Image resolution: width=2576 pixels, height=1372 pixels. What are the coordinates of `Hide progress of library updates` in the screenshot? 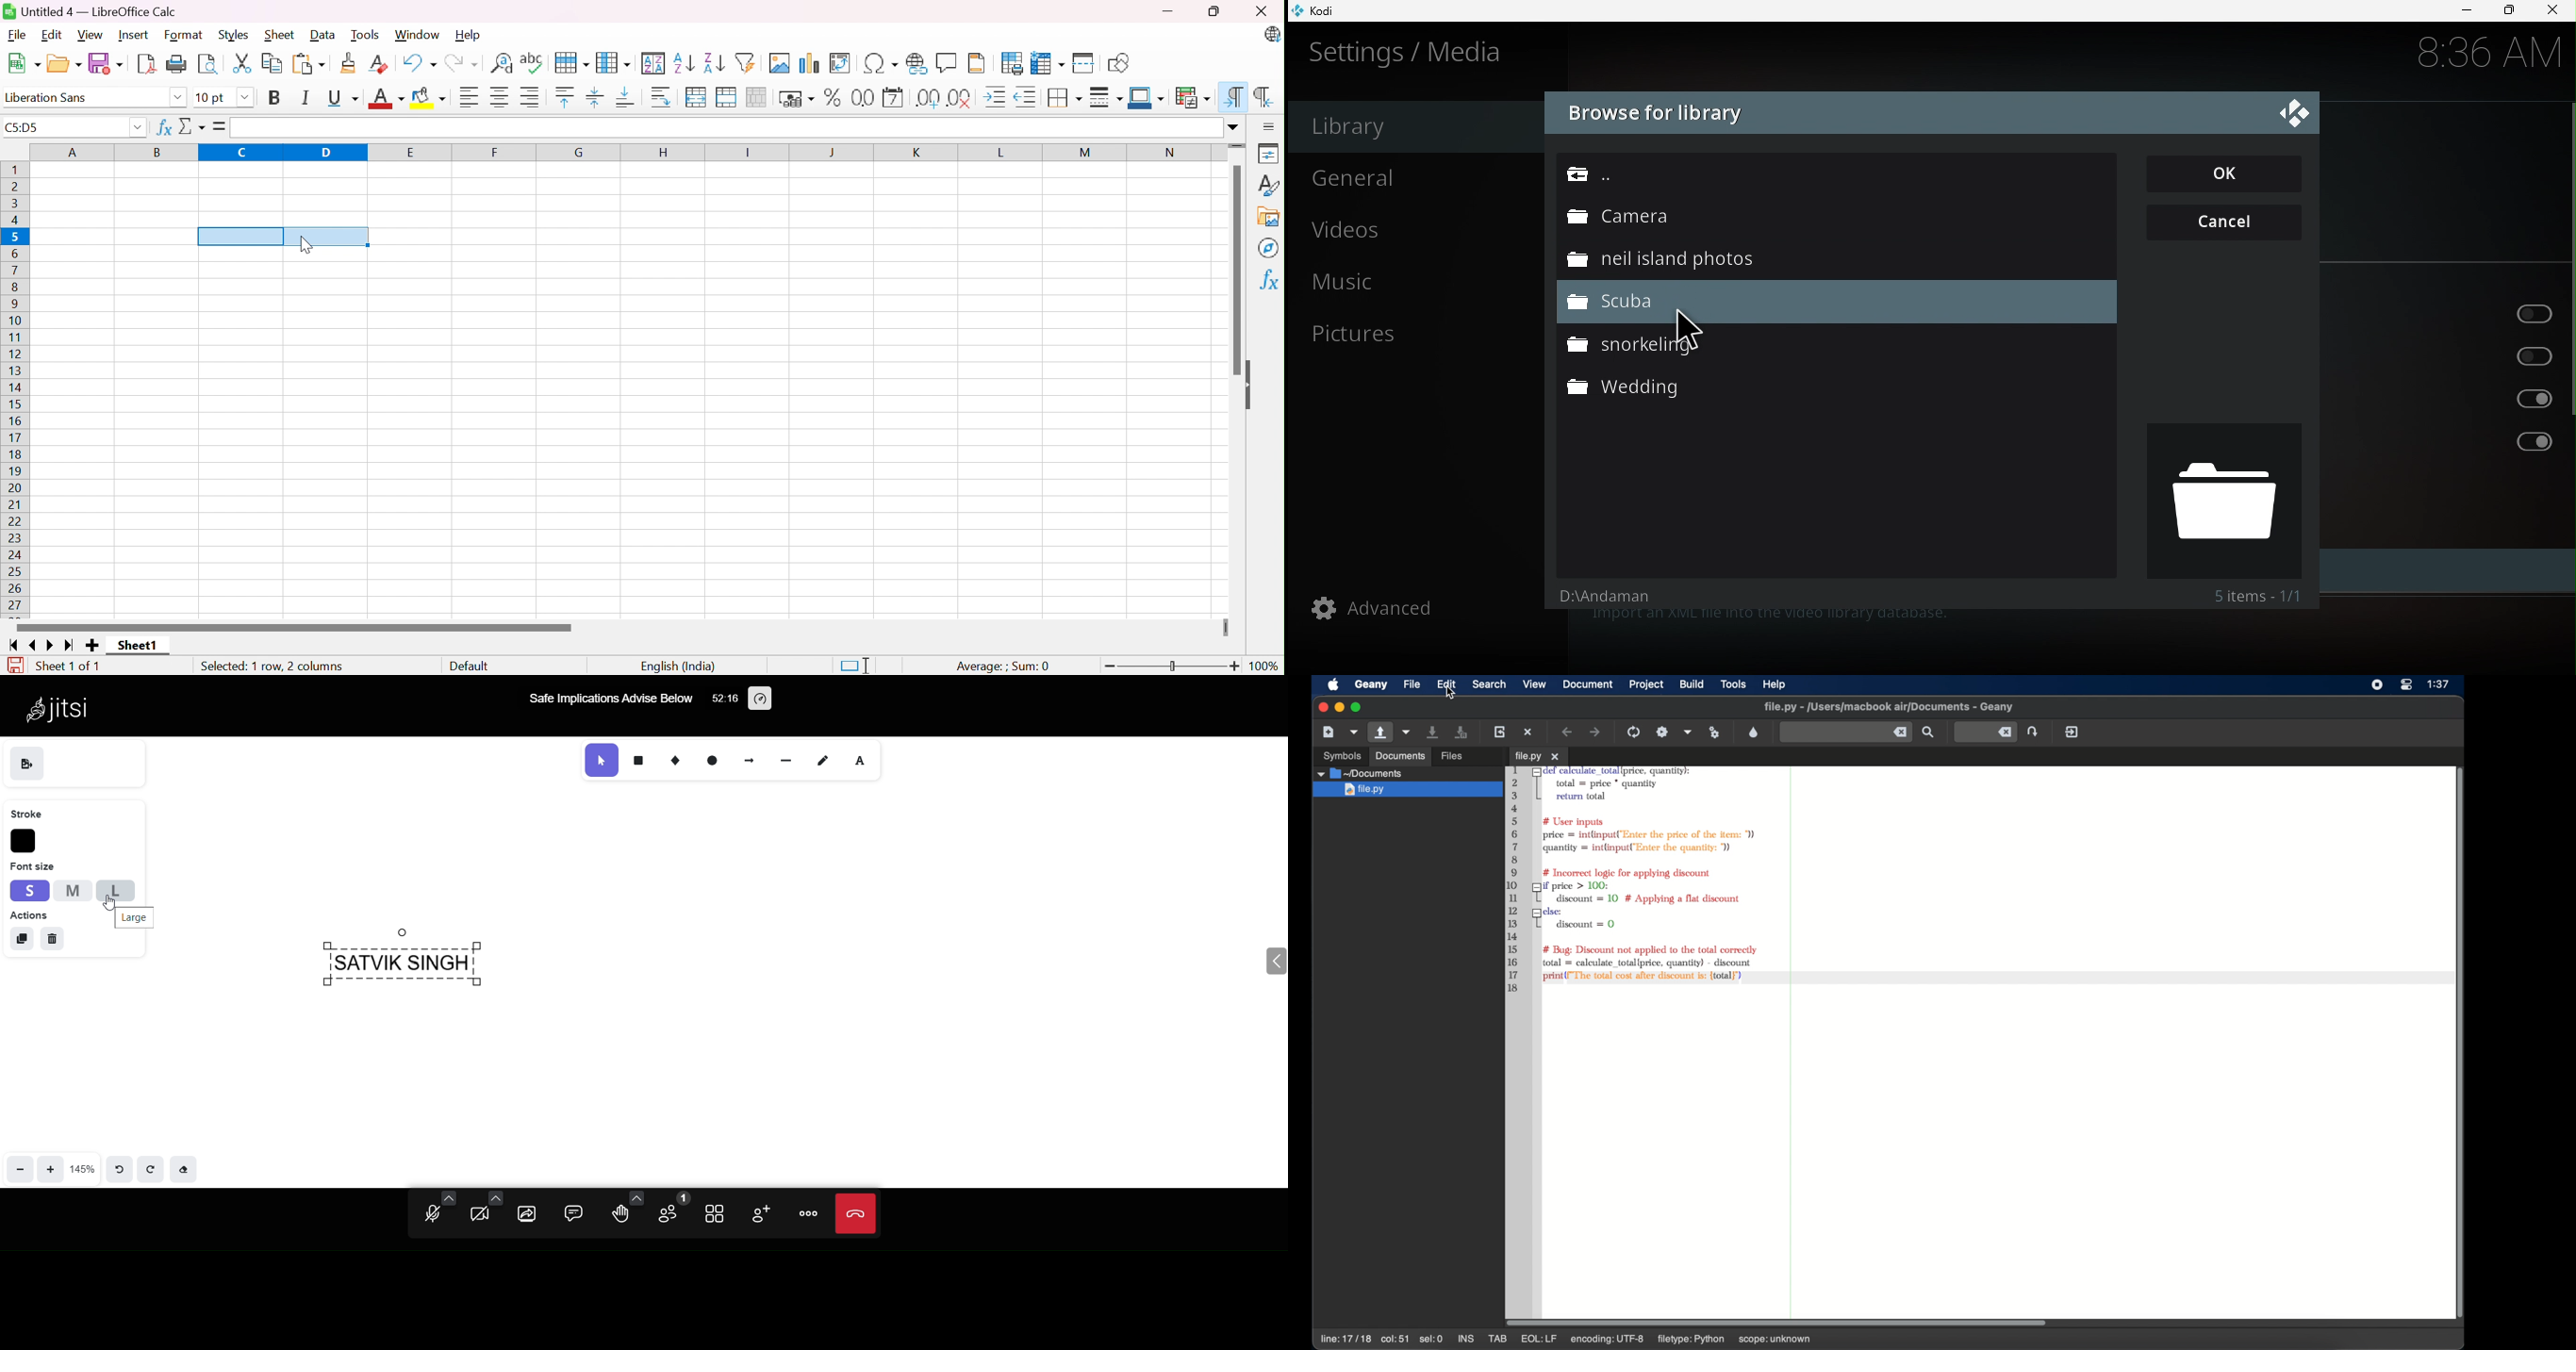 It's located at (2451, 354).